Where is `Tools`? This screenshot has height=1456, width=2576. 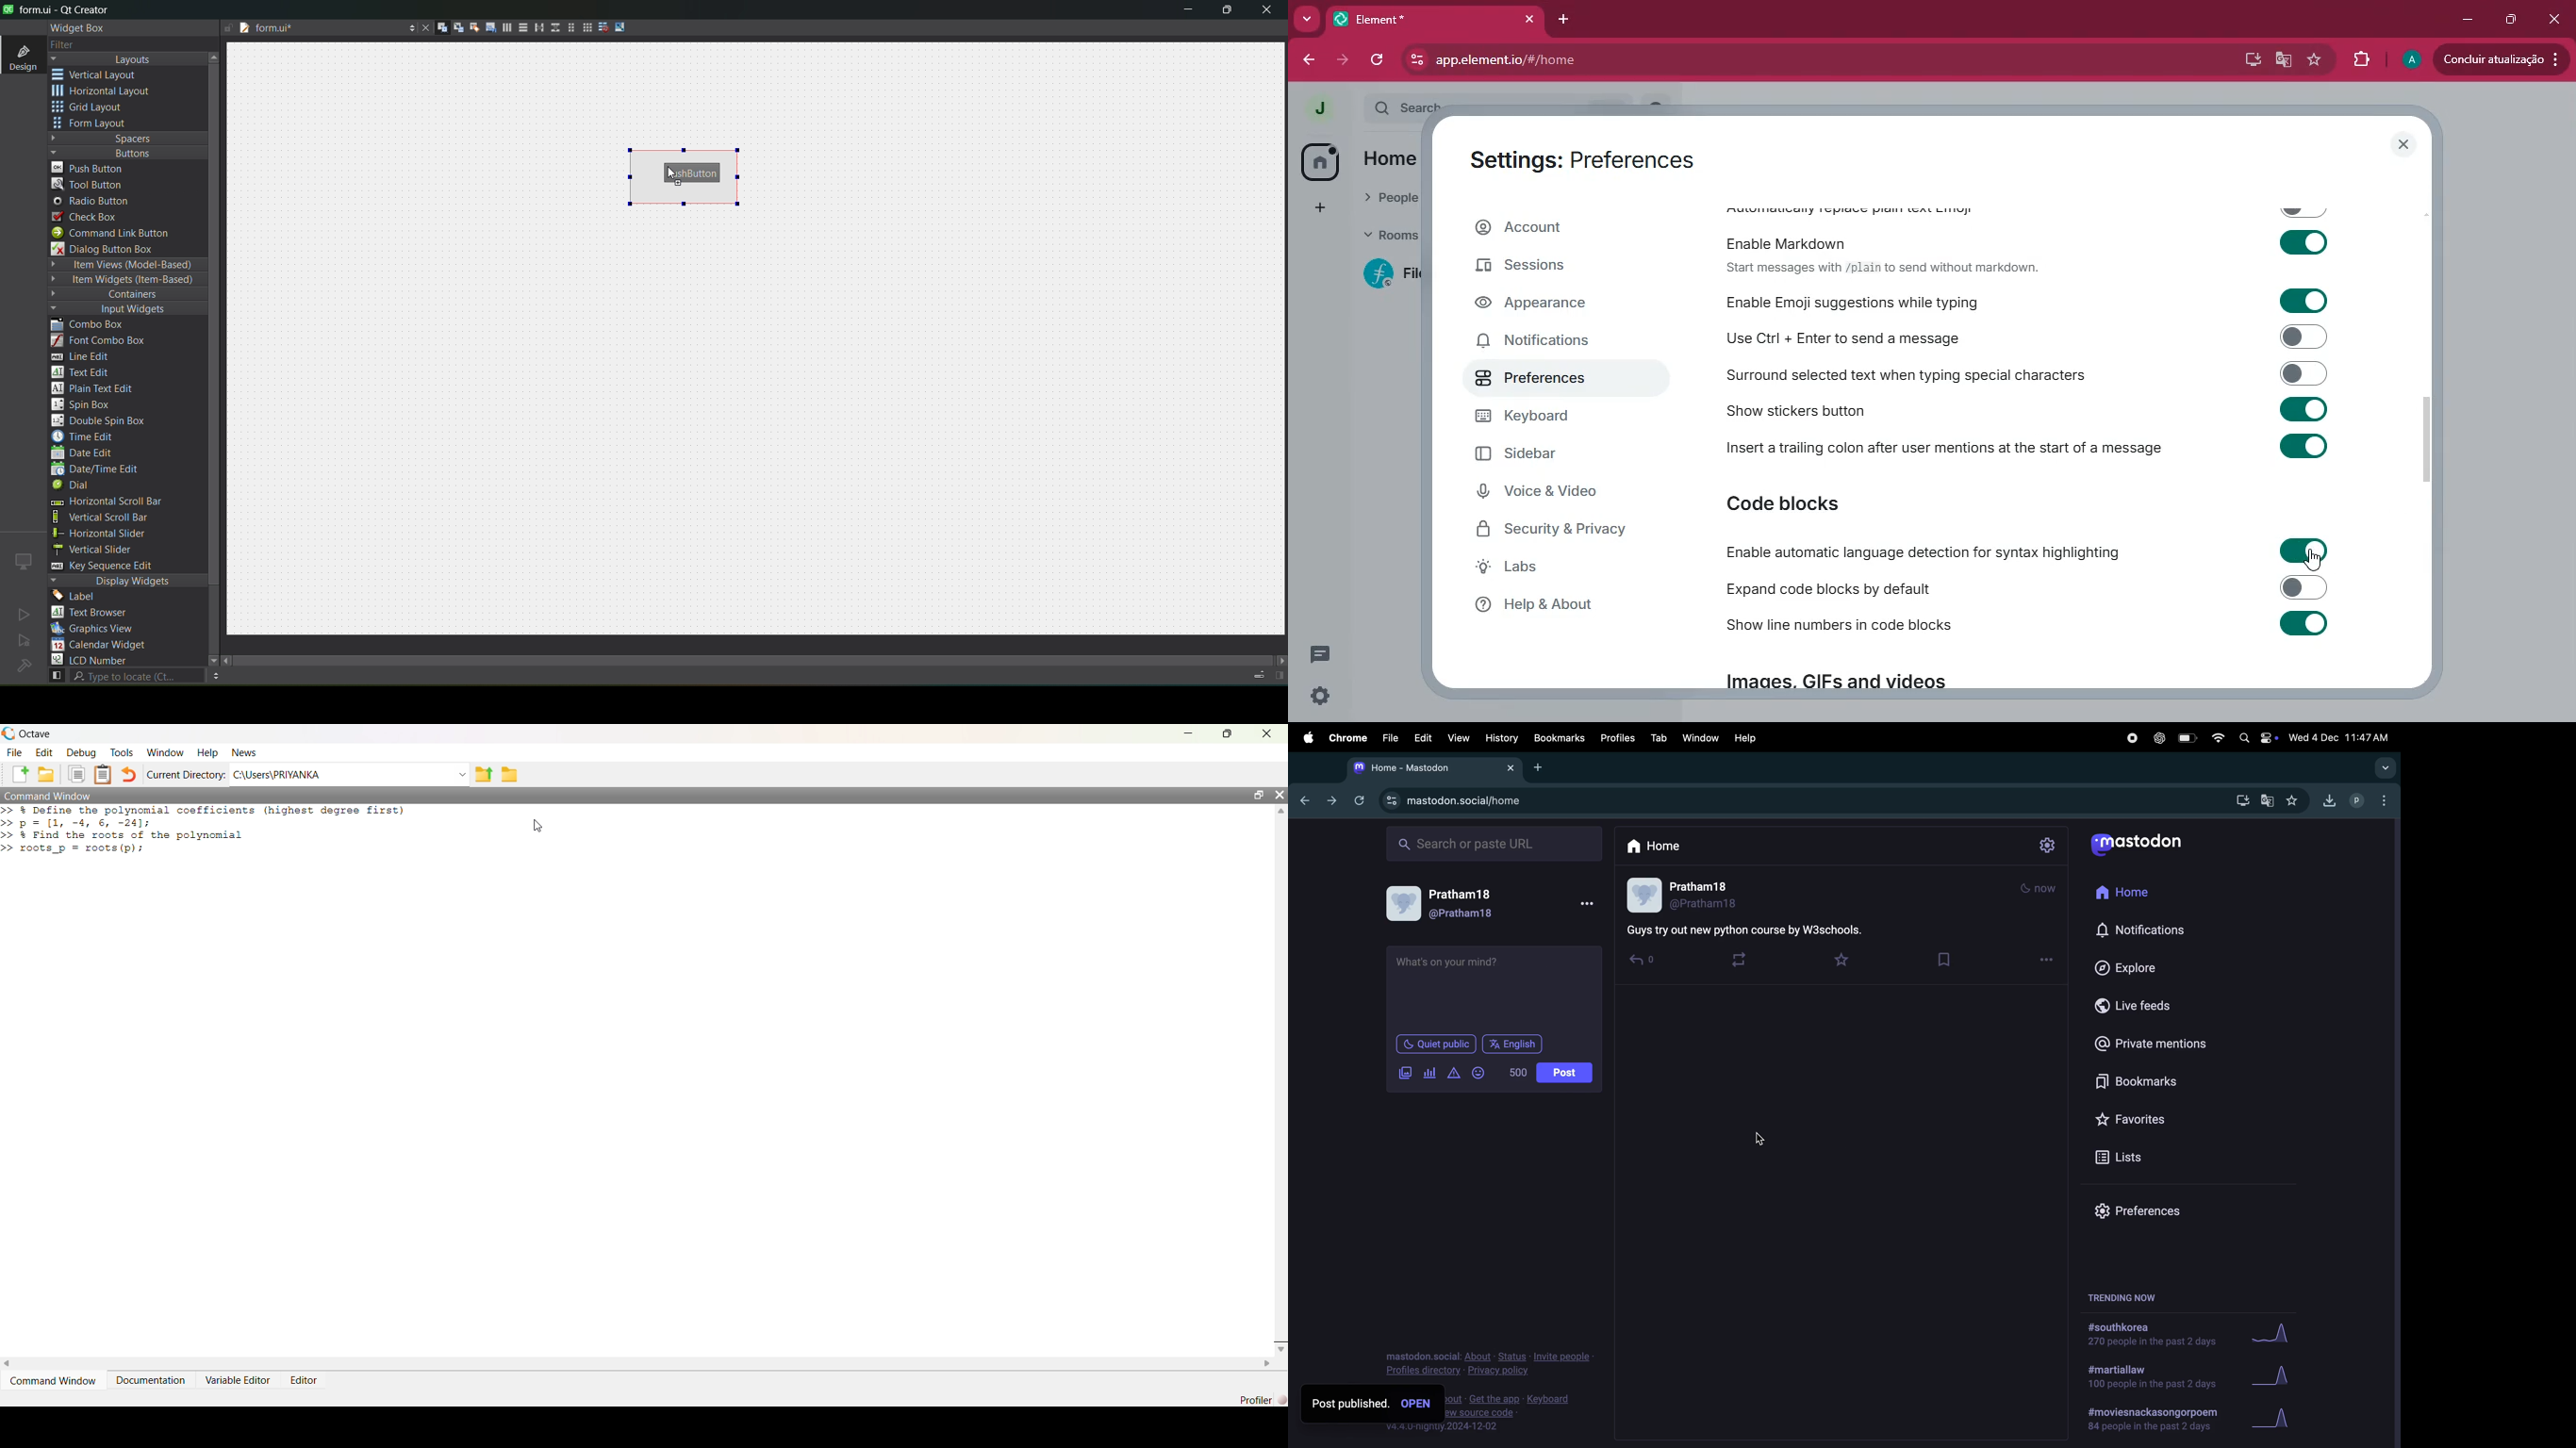
Tools is located at coordinates (124, 754).